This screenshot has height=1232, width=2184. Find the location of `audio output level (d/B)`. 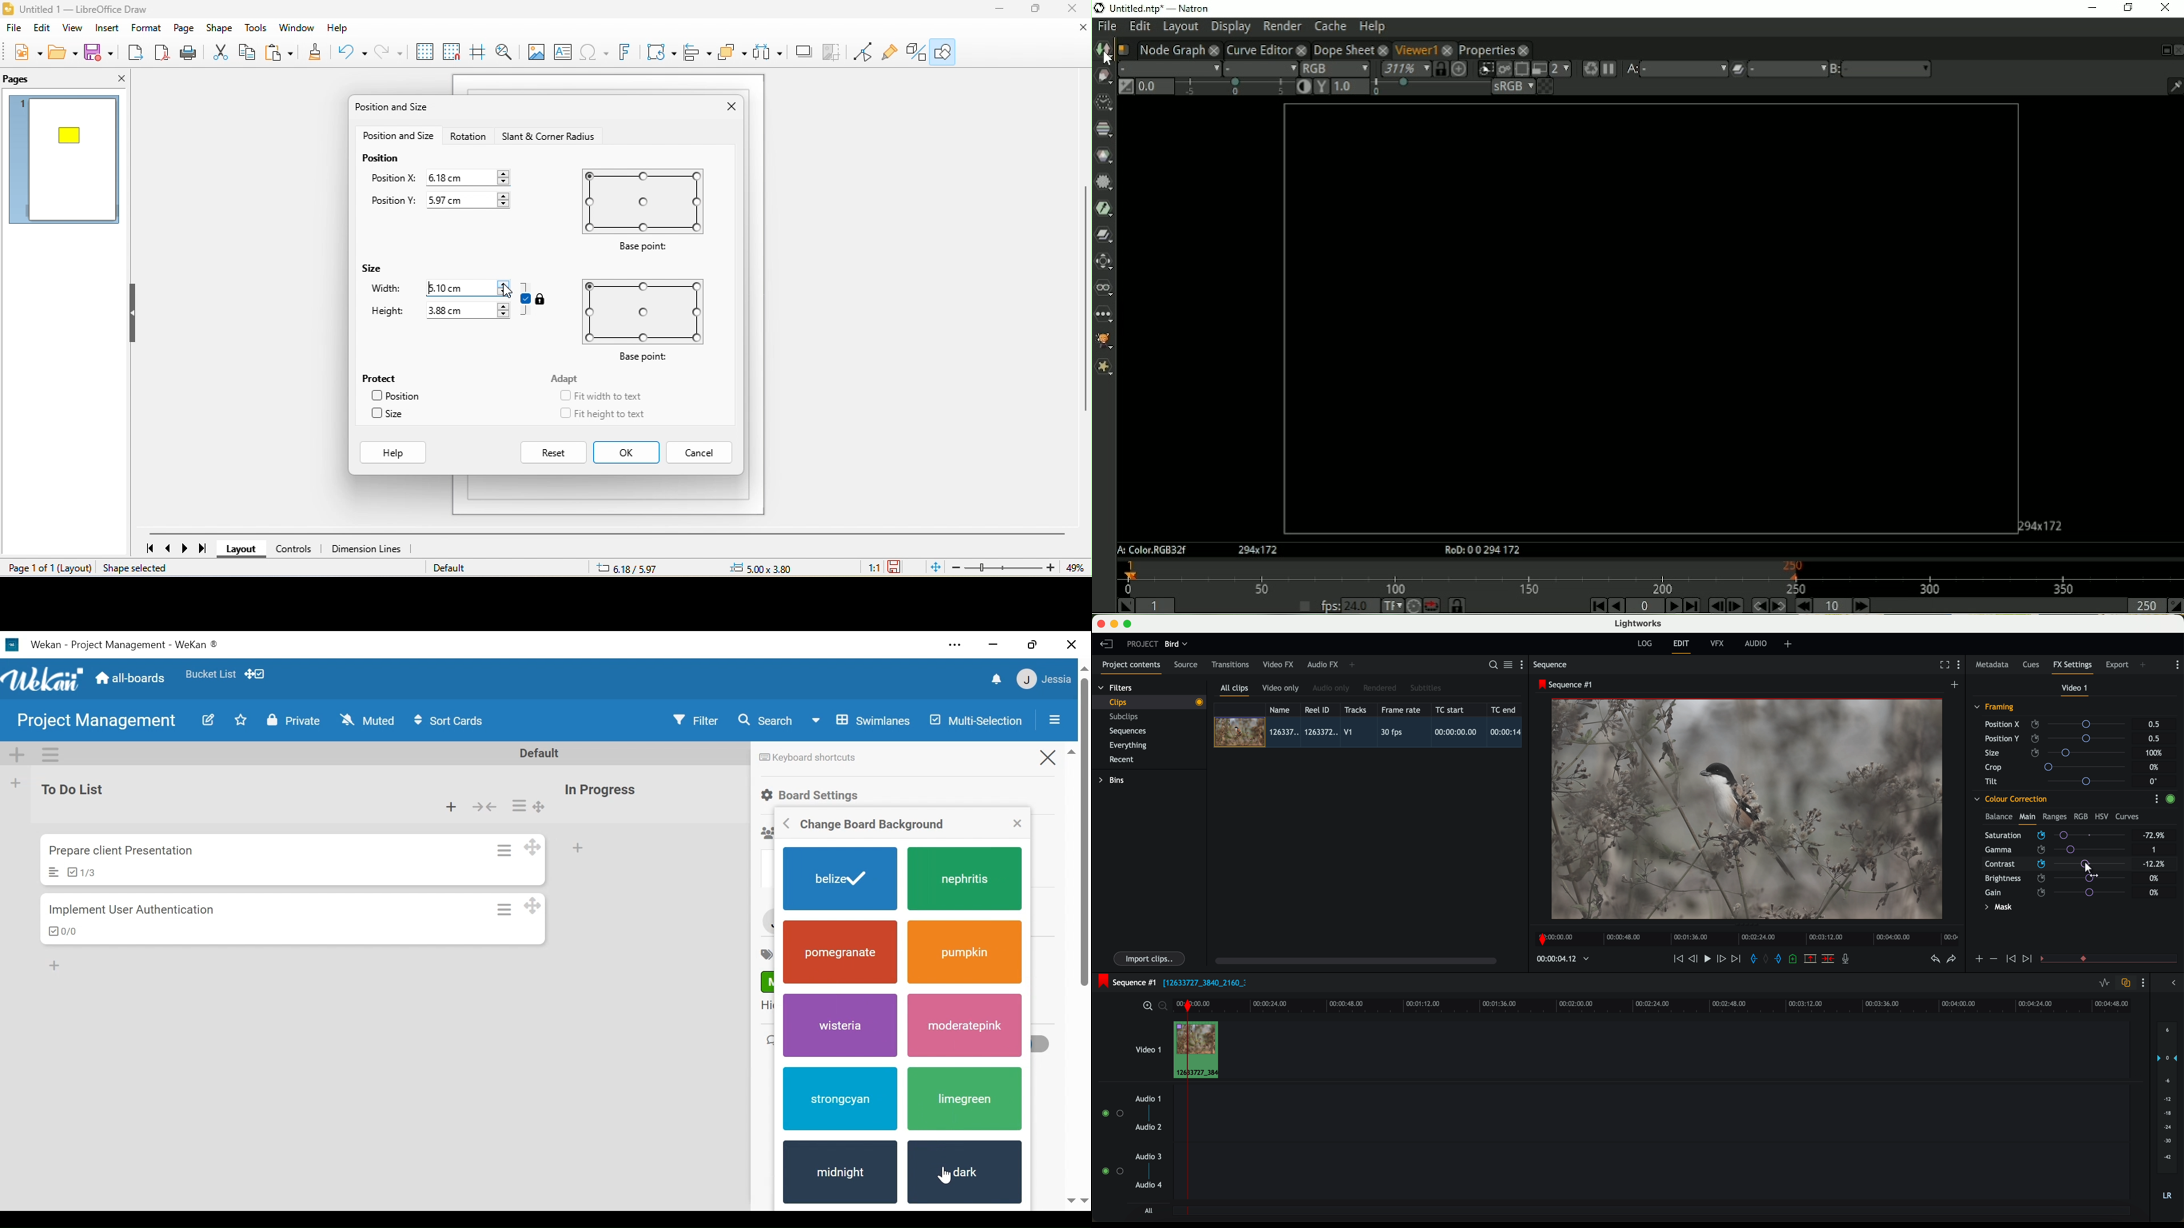

audio output level (d/B) is located at coordinates (2168, 1114).